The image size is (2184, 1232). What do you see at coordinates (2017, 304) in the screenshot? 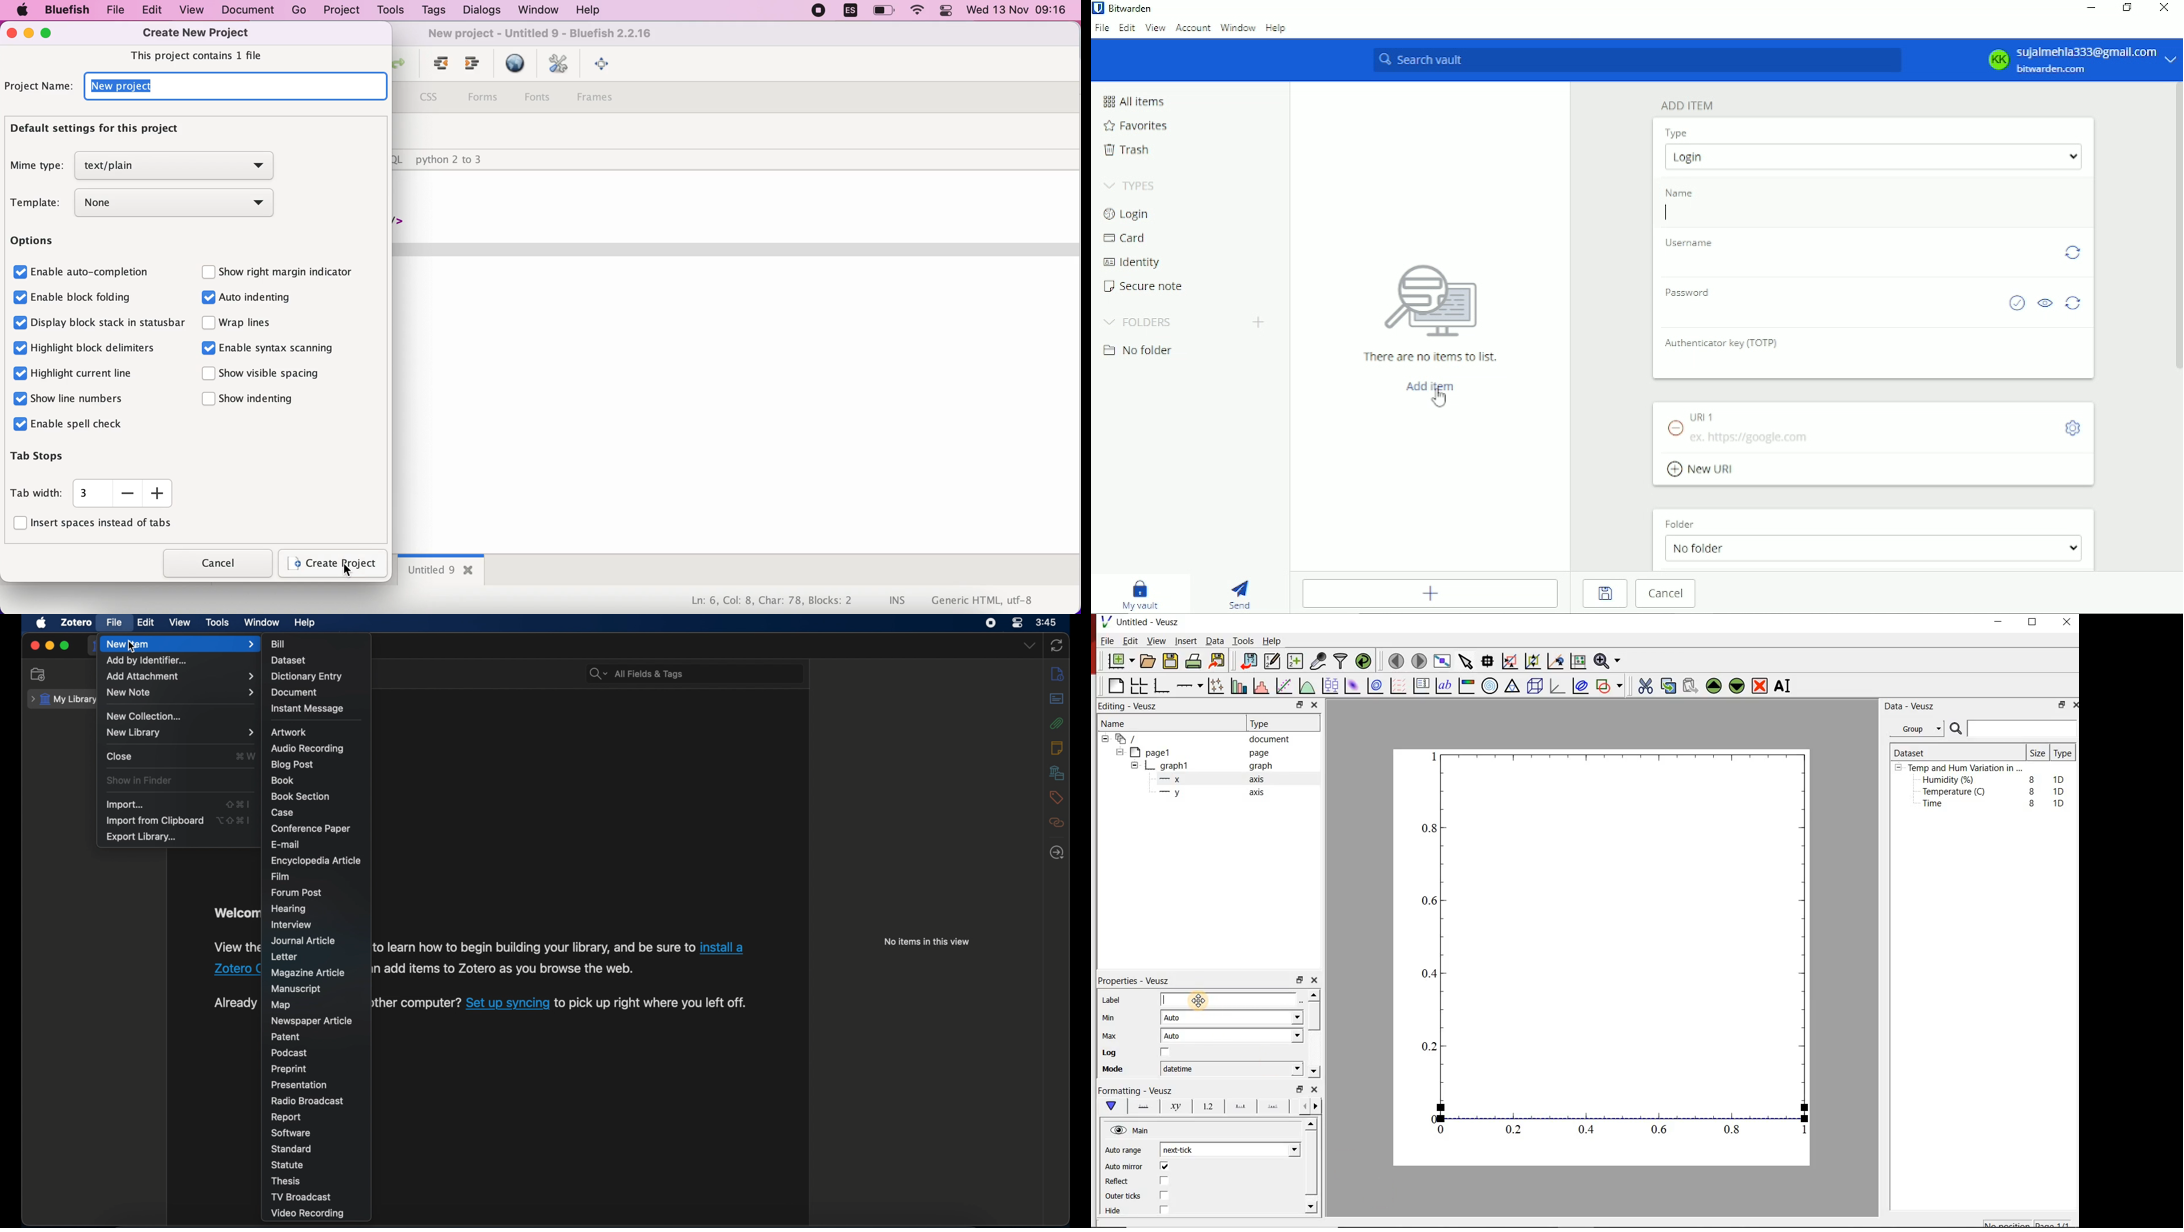
I see `Check if password has been exposed` at bounding box center [2017, 304].